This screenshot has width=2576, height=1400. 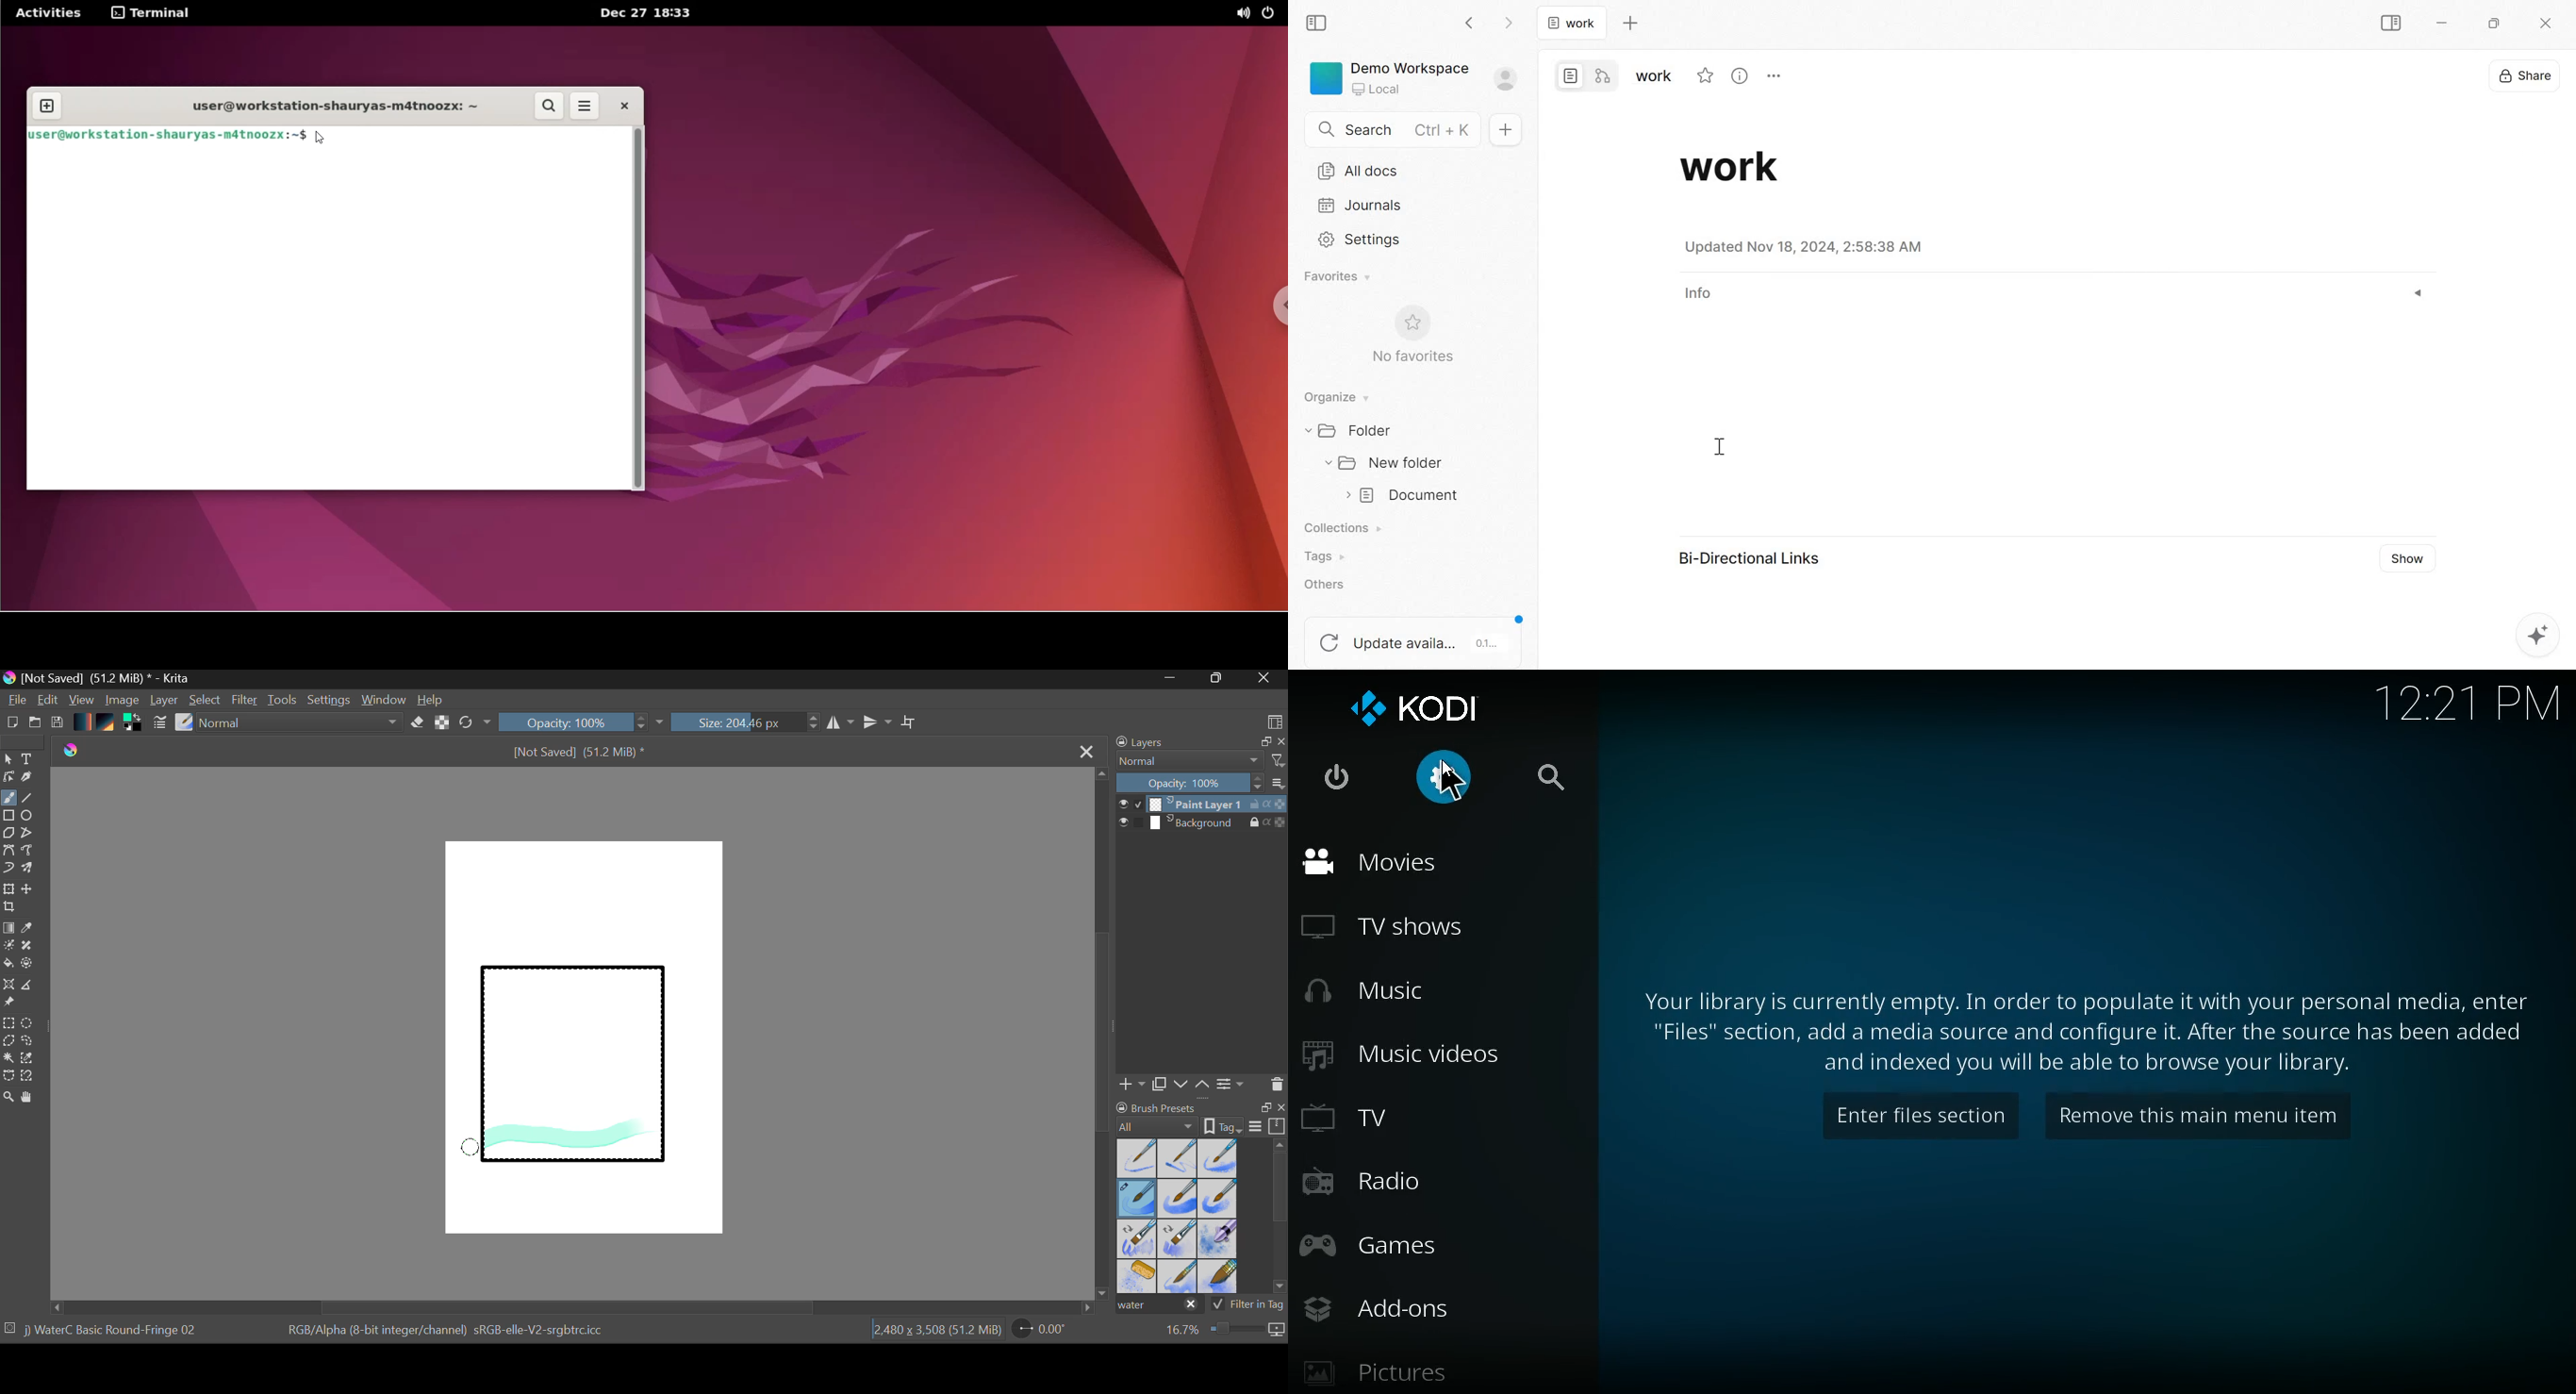 What do you see at coordinates (323, 139) in the screenshot?
I see `cursor ` at bounding box center [323, 139].